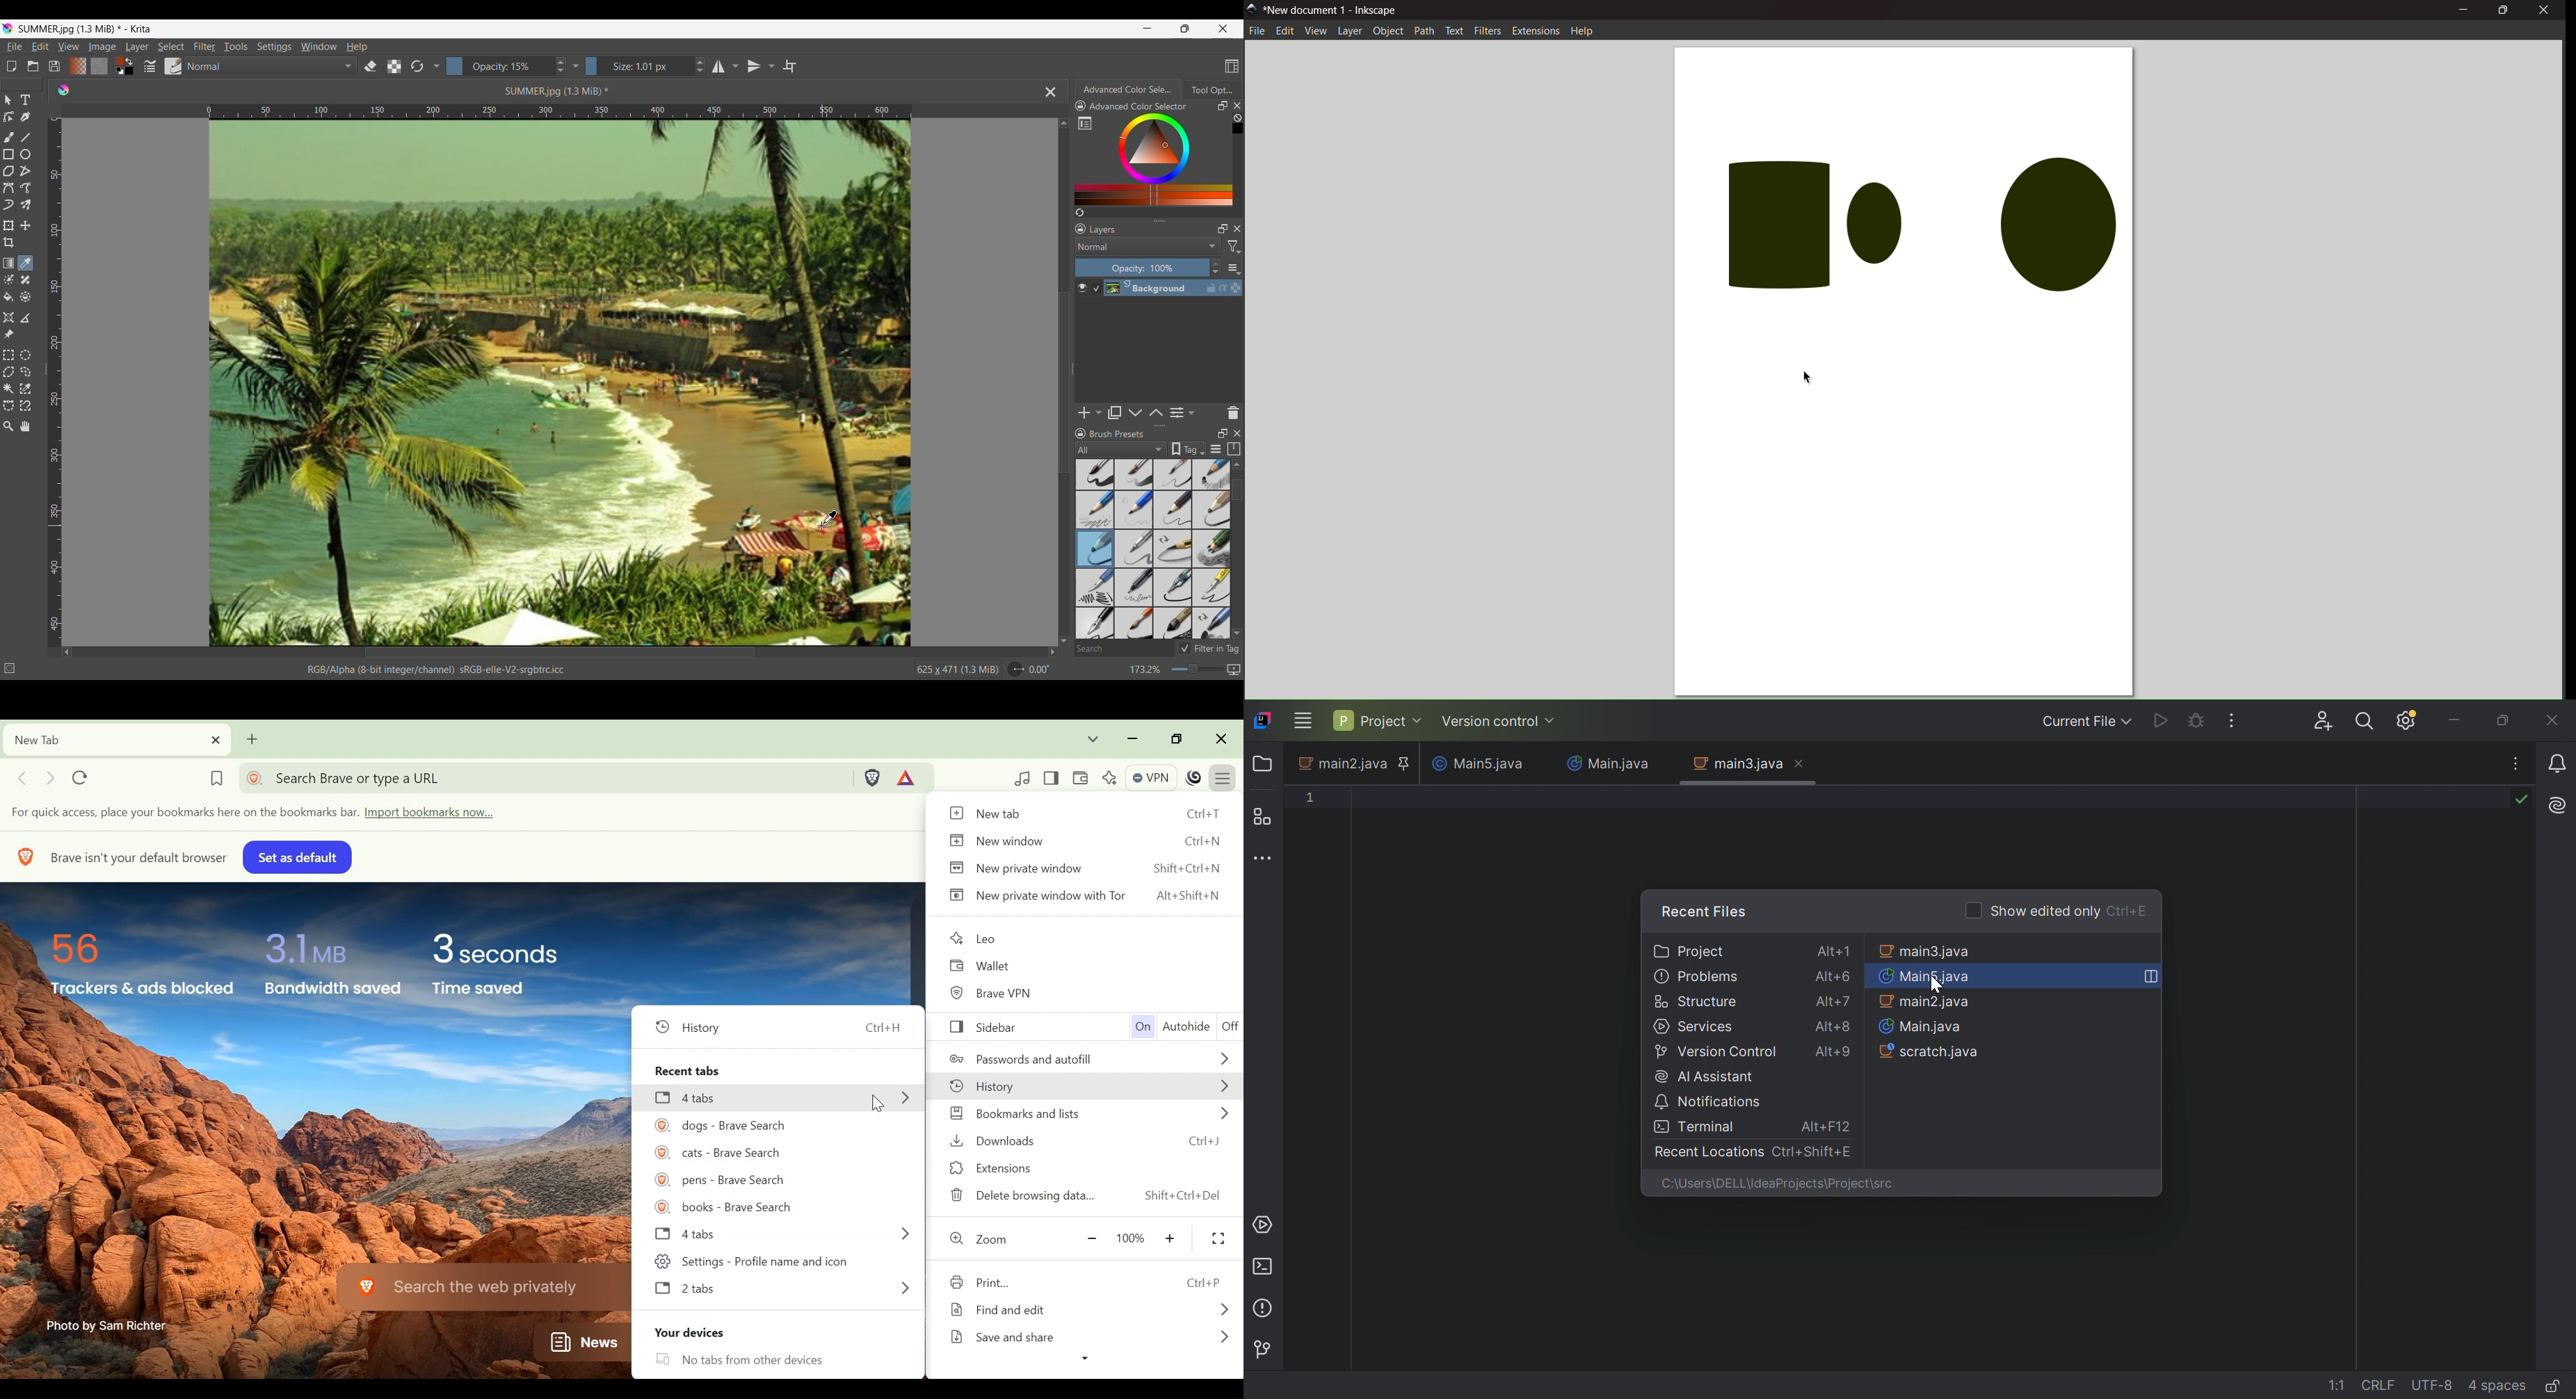 Image resolution: width=2576 pixels, height=1400 pixels. Describe the element at coordinates (10, 668) in the screenshot. I see `No selection` at that location.